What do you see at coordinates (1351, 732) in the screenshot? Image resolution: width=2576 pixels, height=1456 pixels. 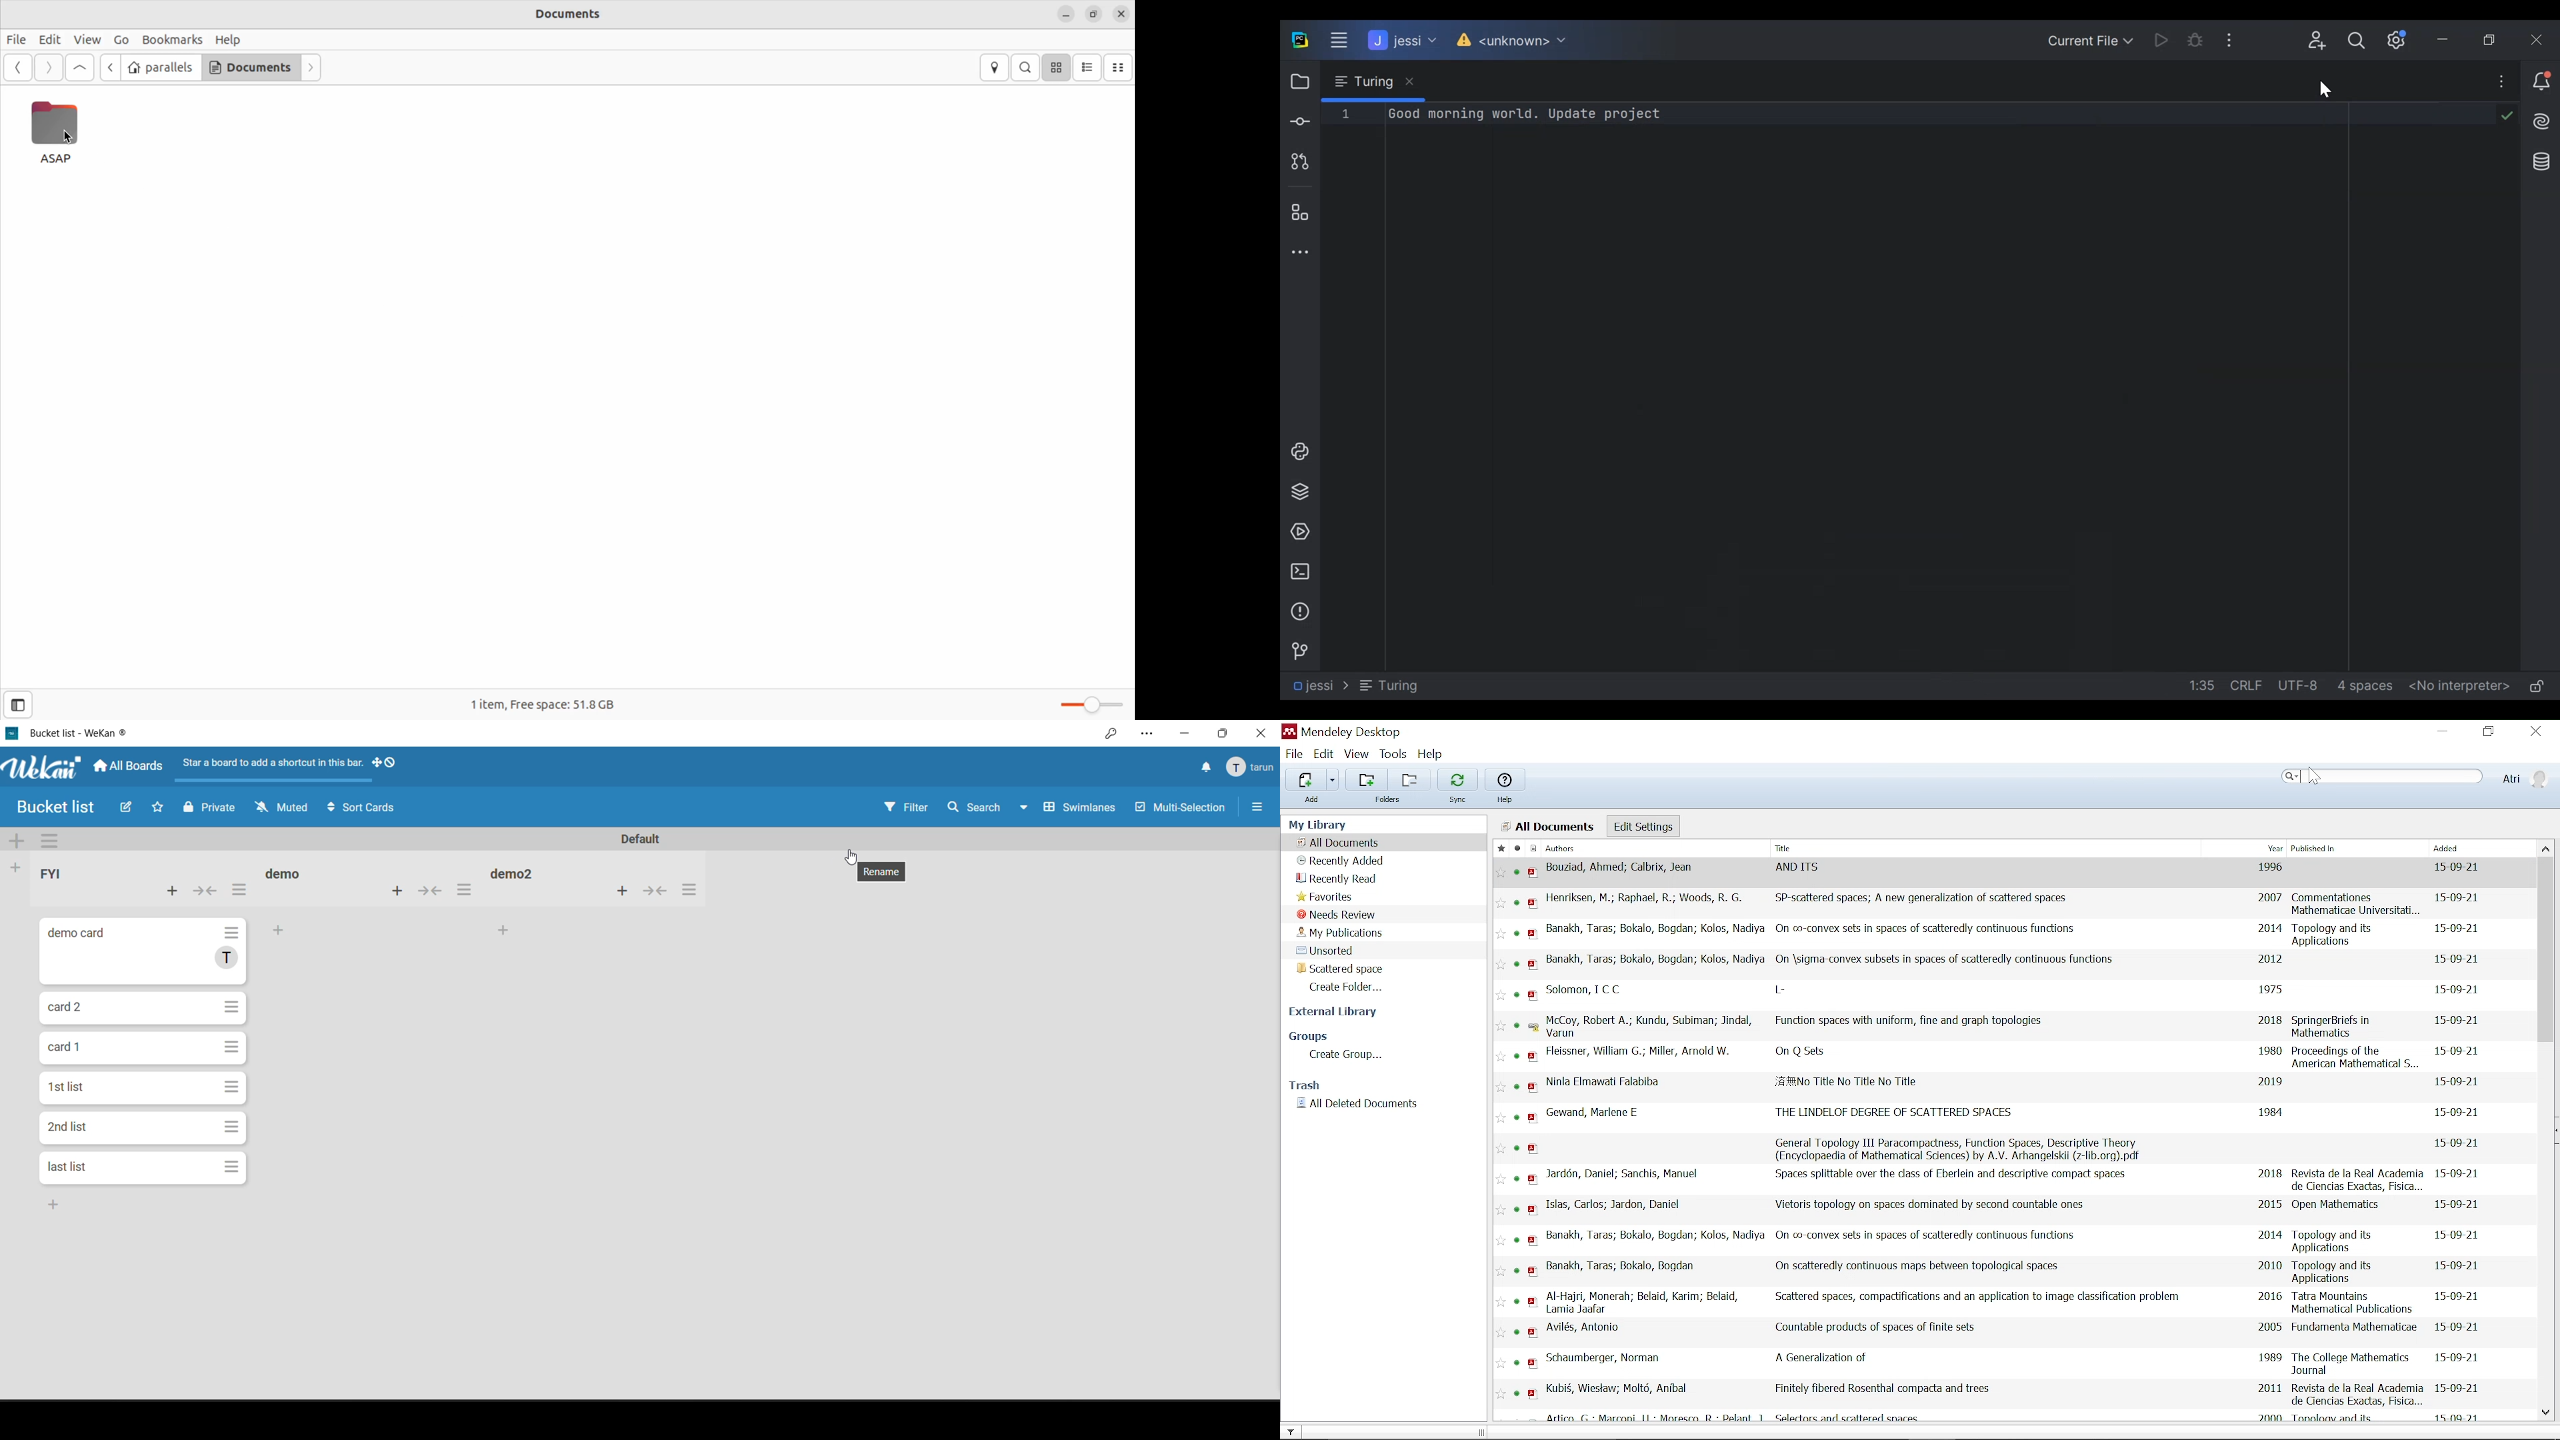 I see `Mendeley desktop` at bounding box center [1351, 732].